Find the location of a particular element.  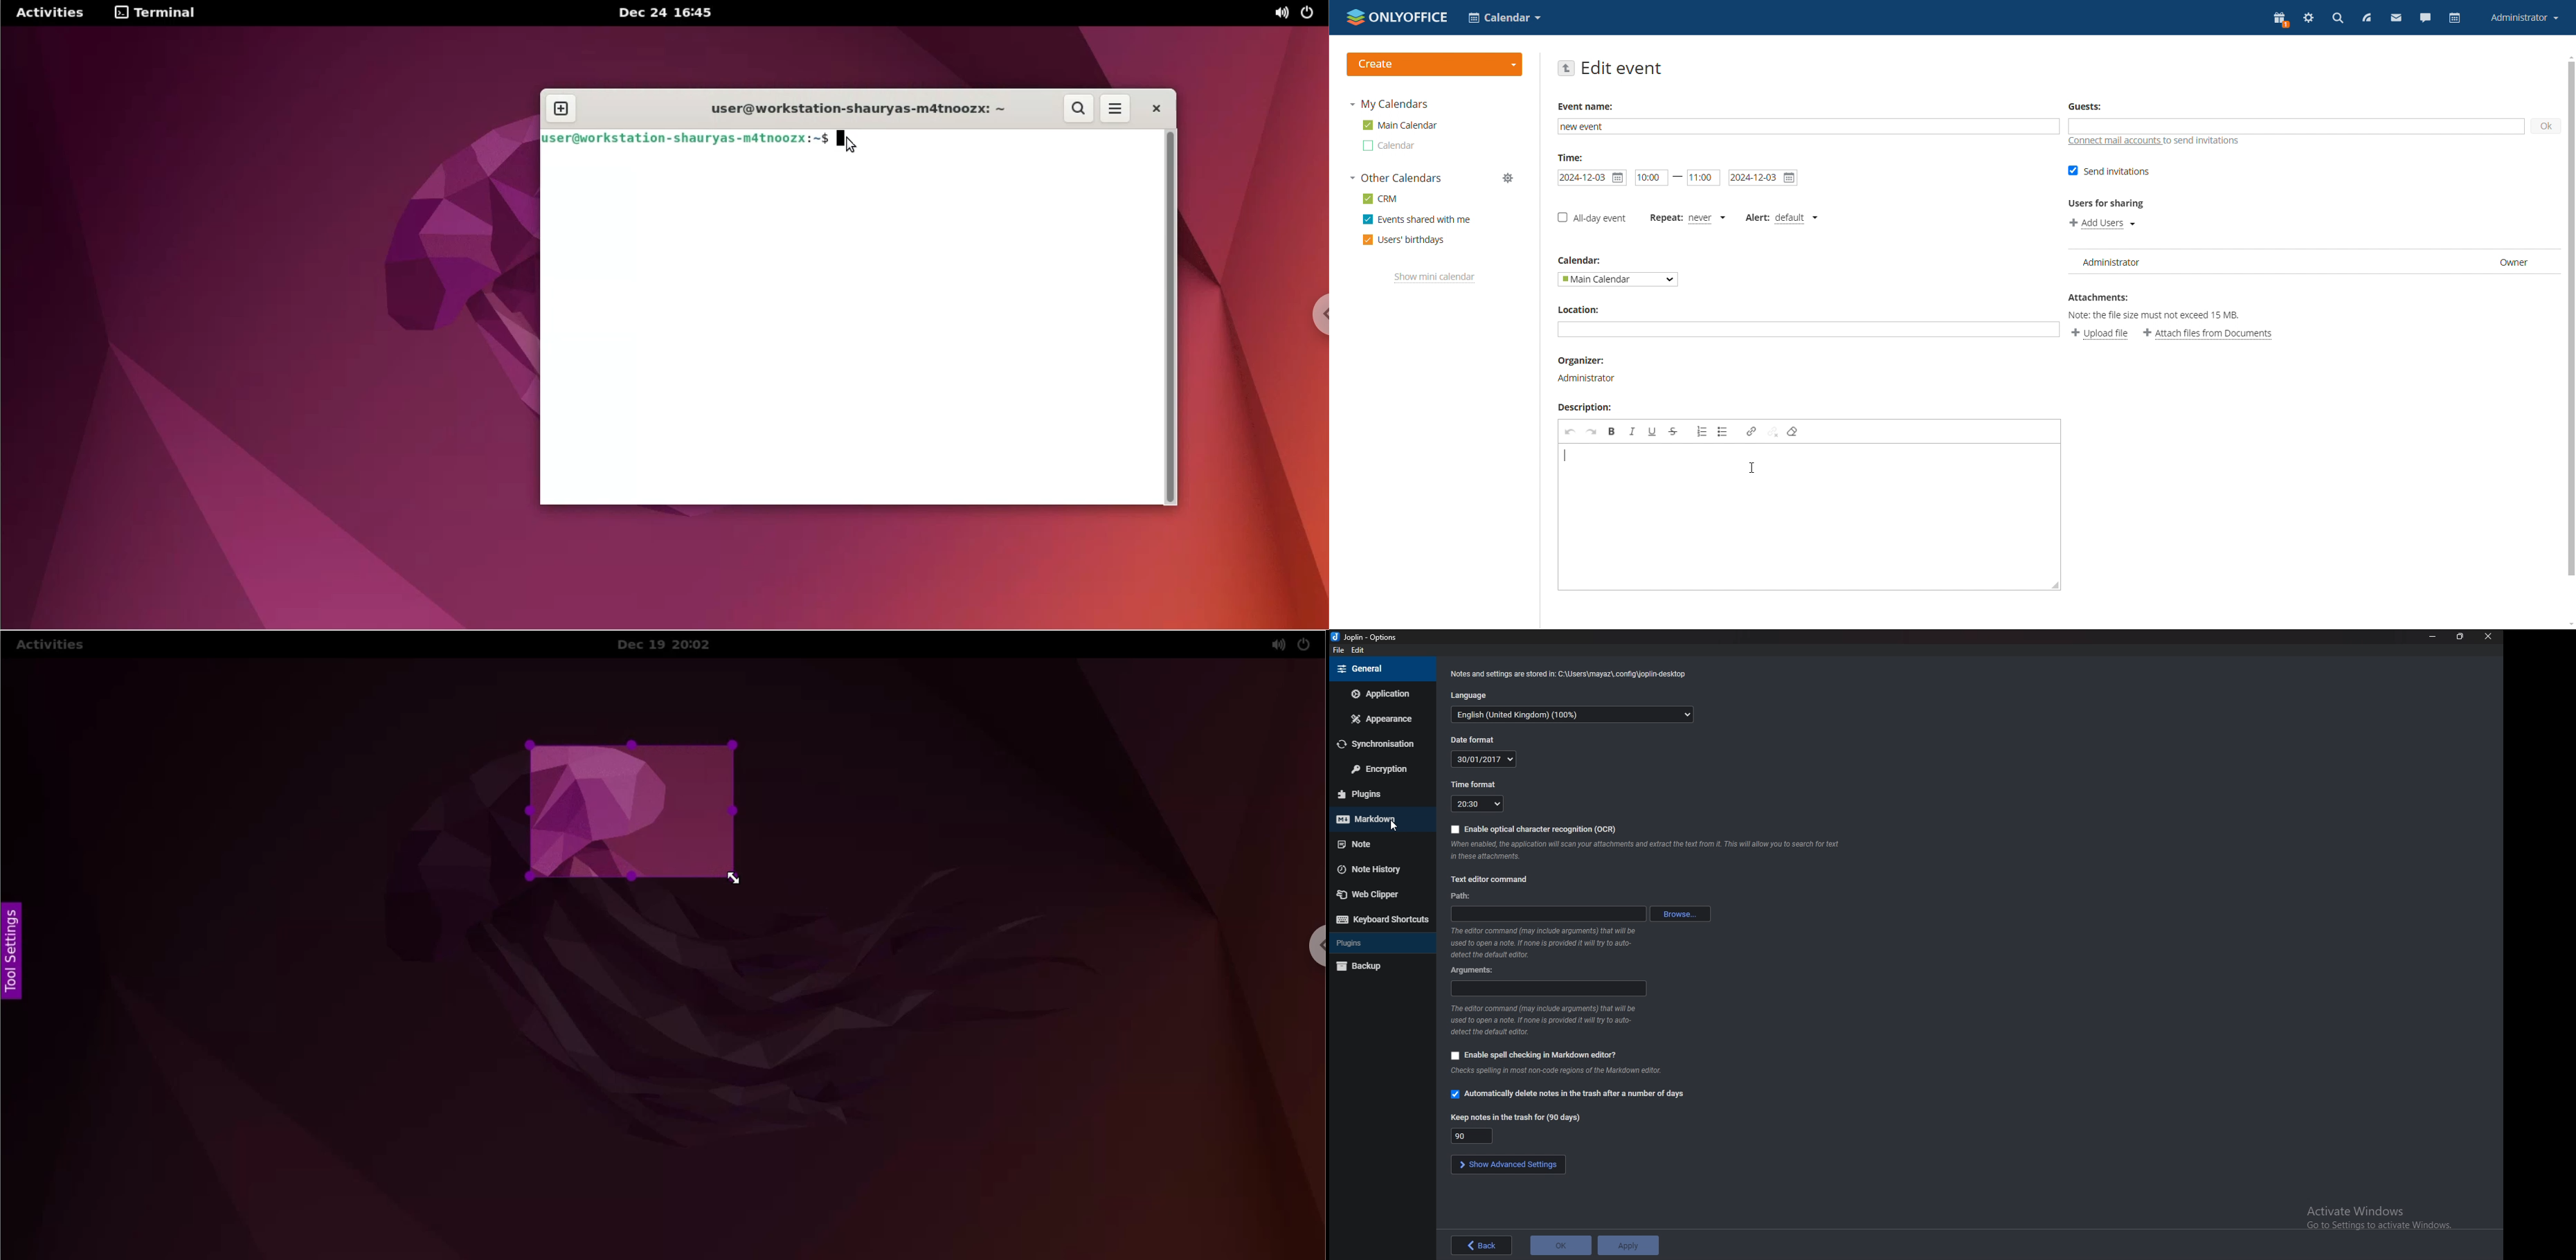

minimize is located at coordinates (2431, 636).